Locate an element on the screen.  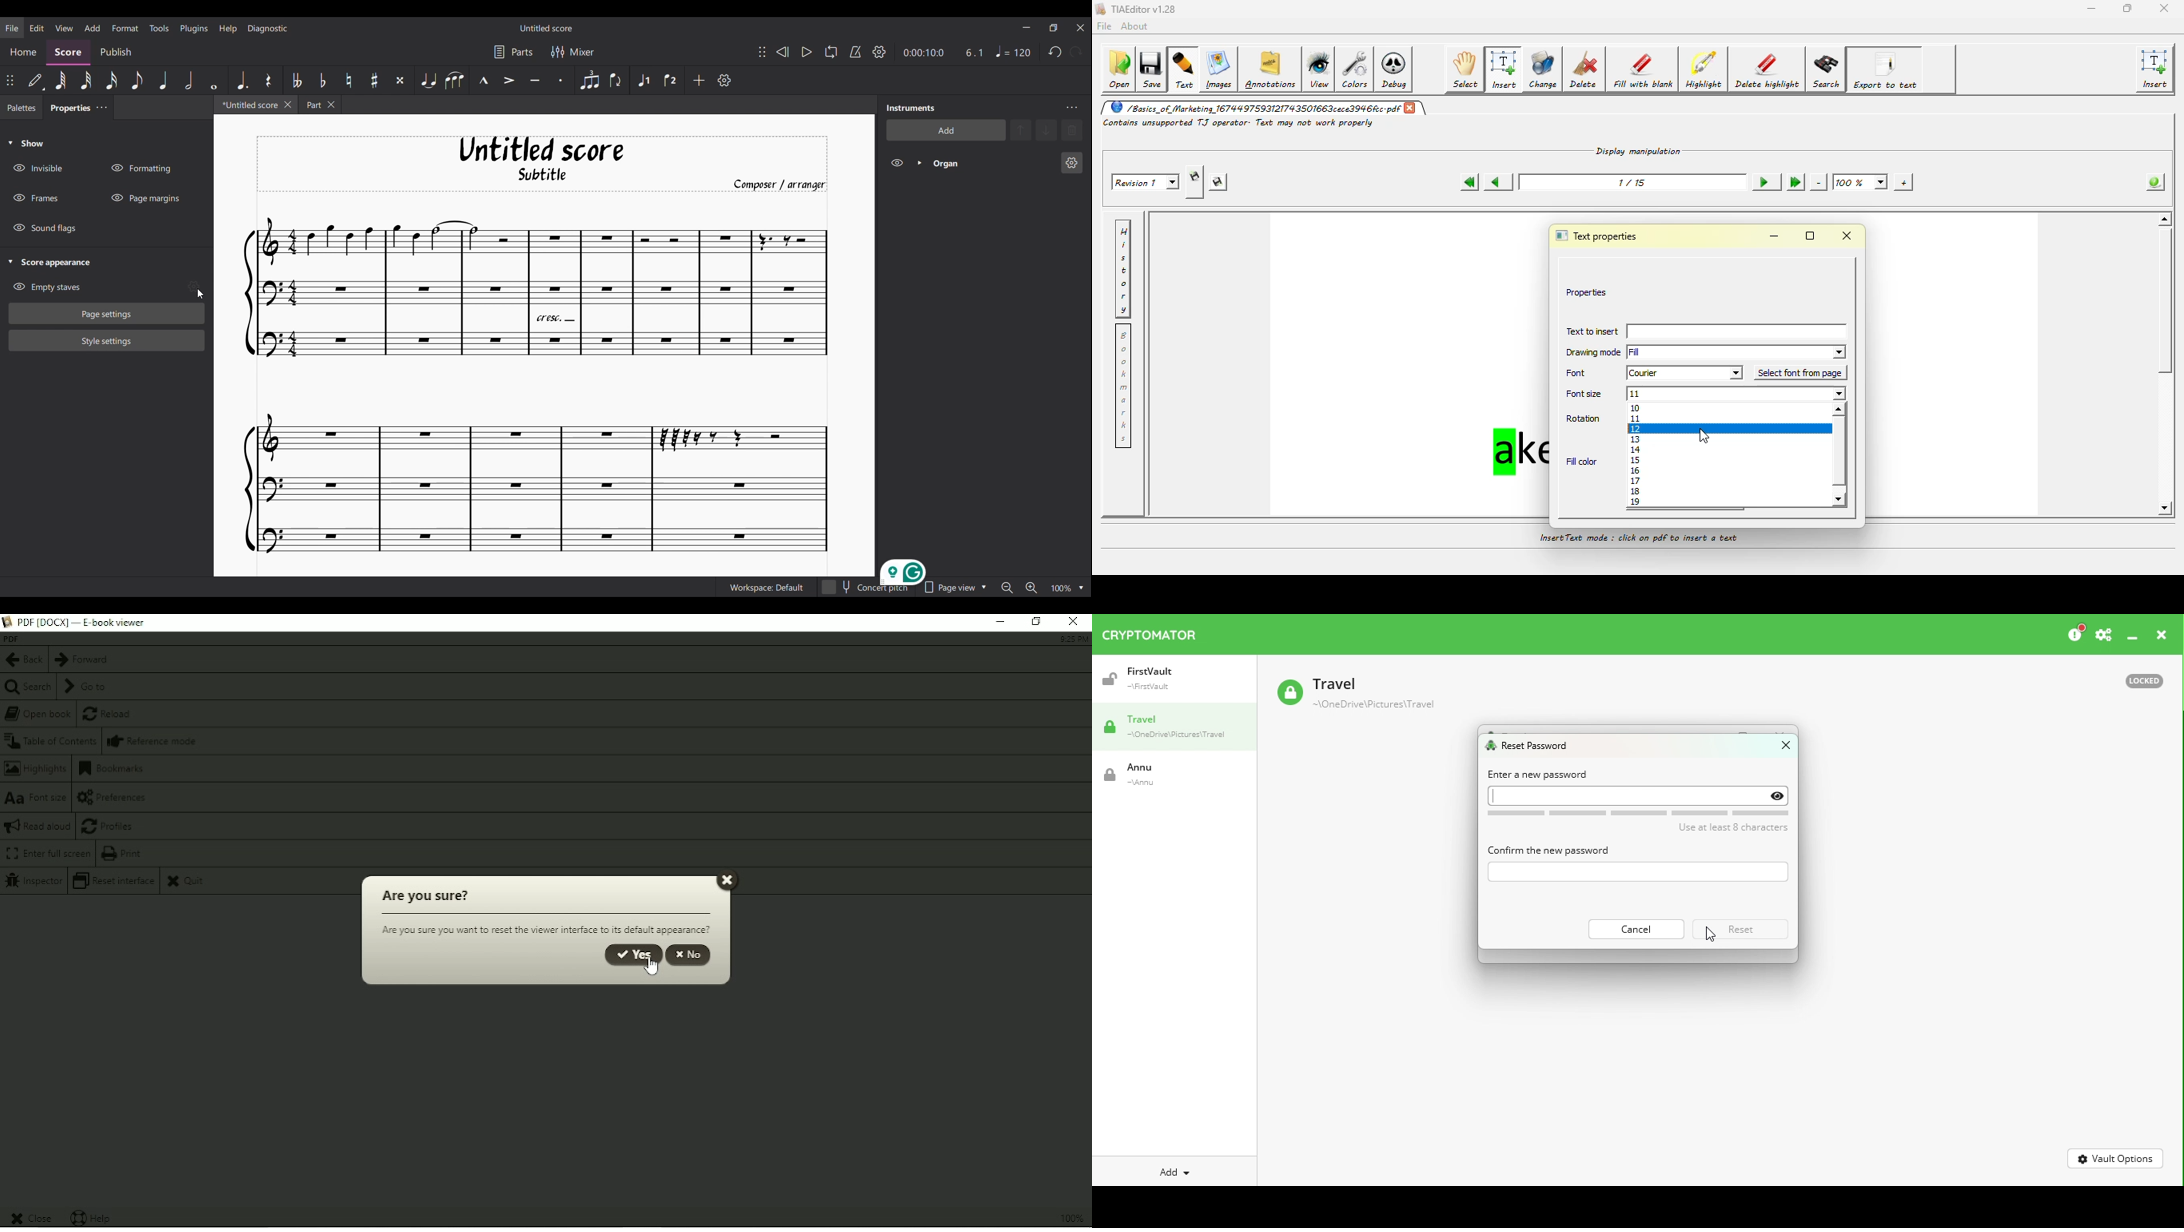
Tempo is located at coordinates (1014, 51).